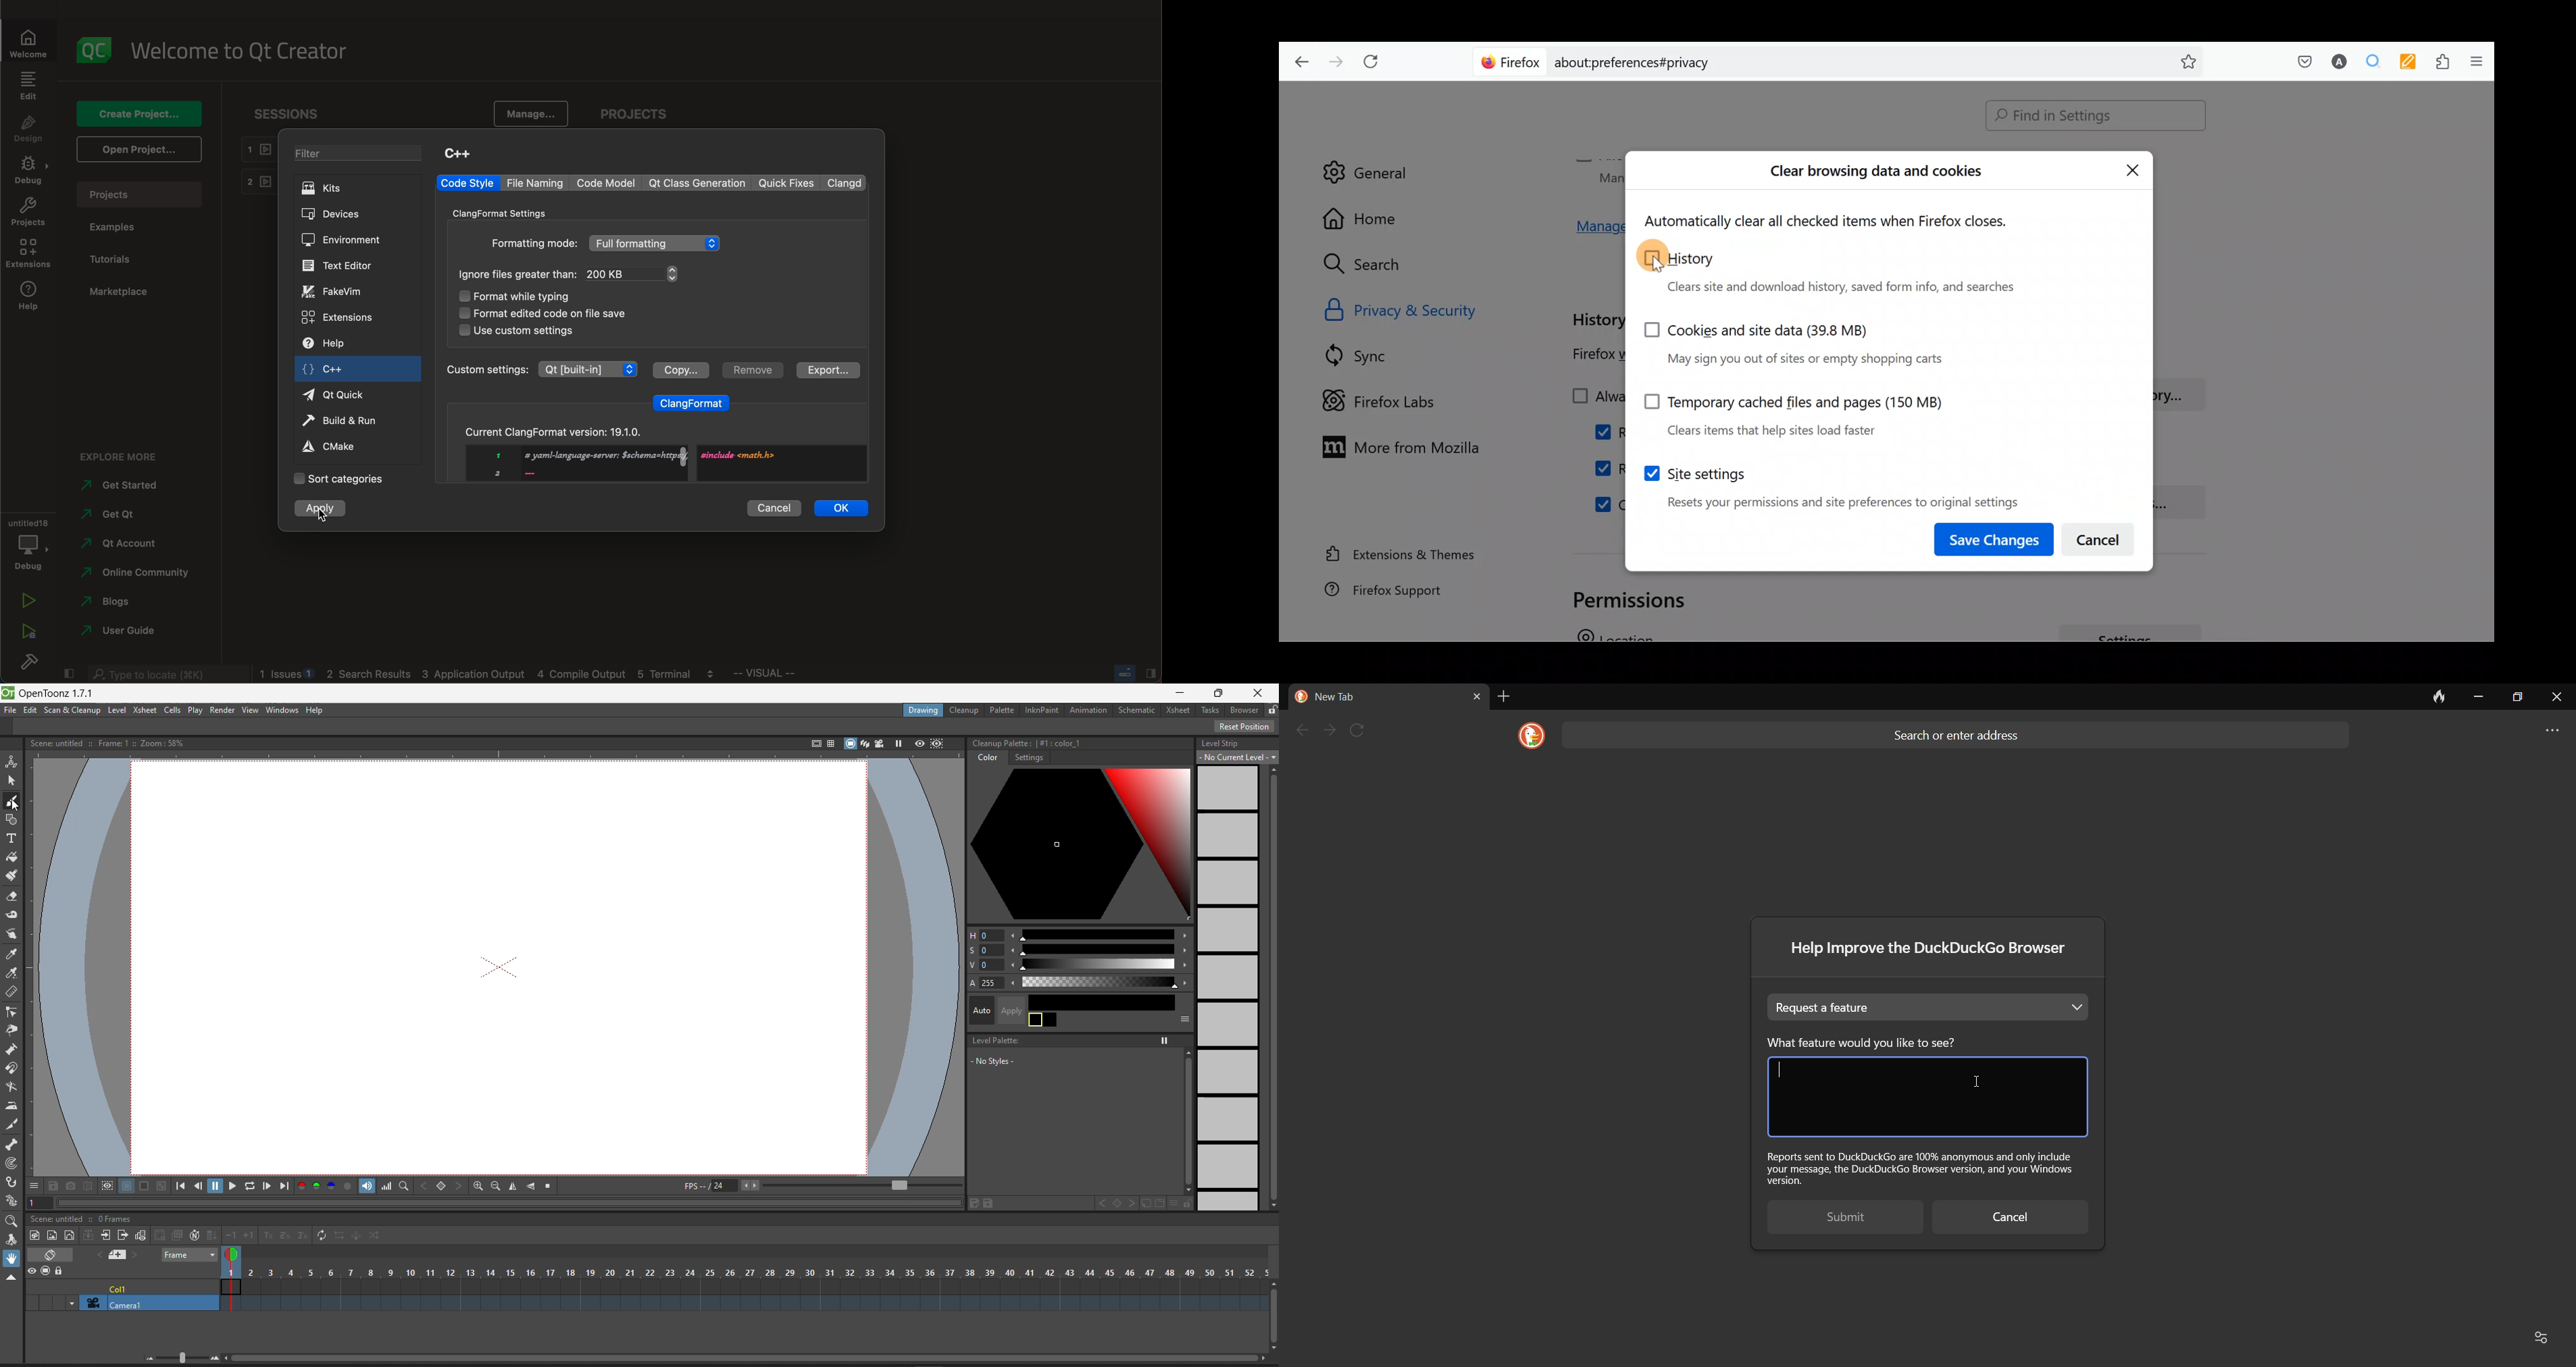  Describe the element at coordinates (2133, 169) in the screenshot. I see `Close` at that location.